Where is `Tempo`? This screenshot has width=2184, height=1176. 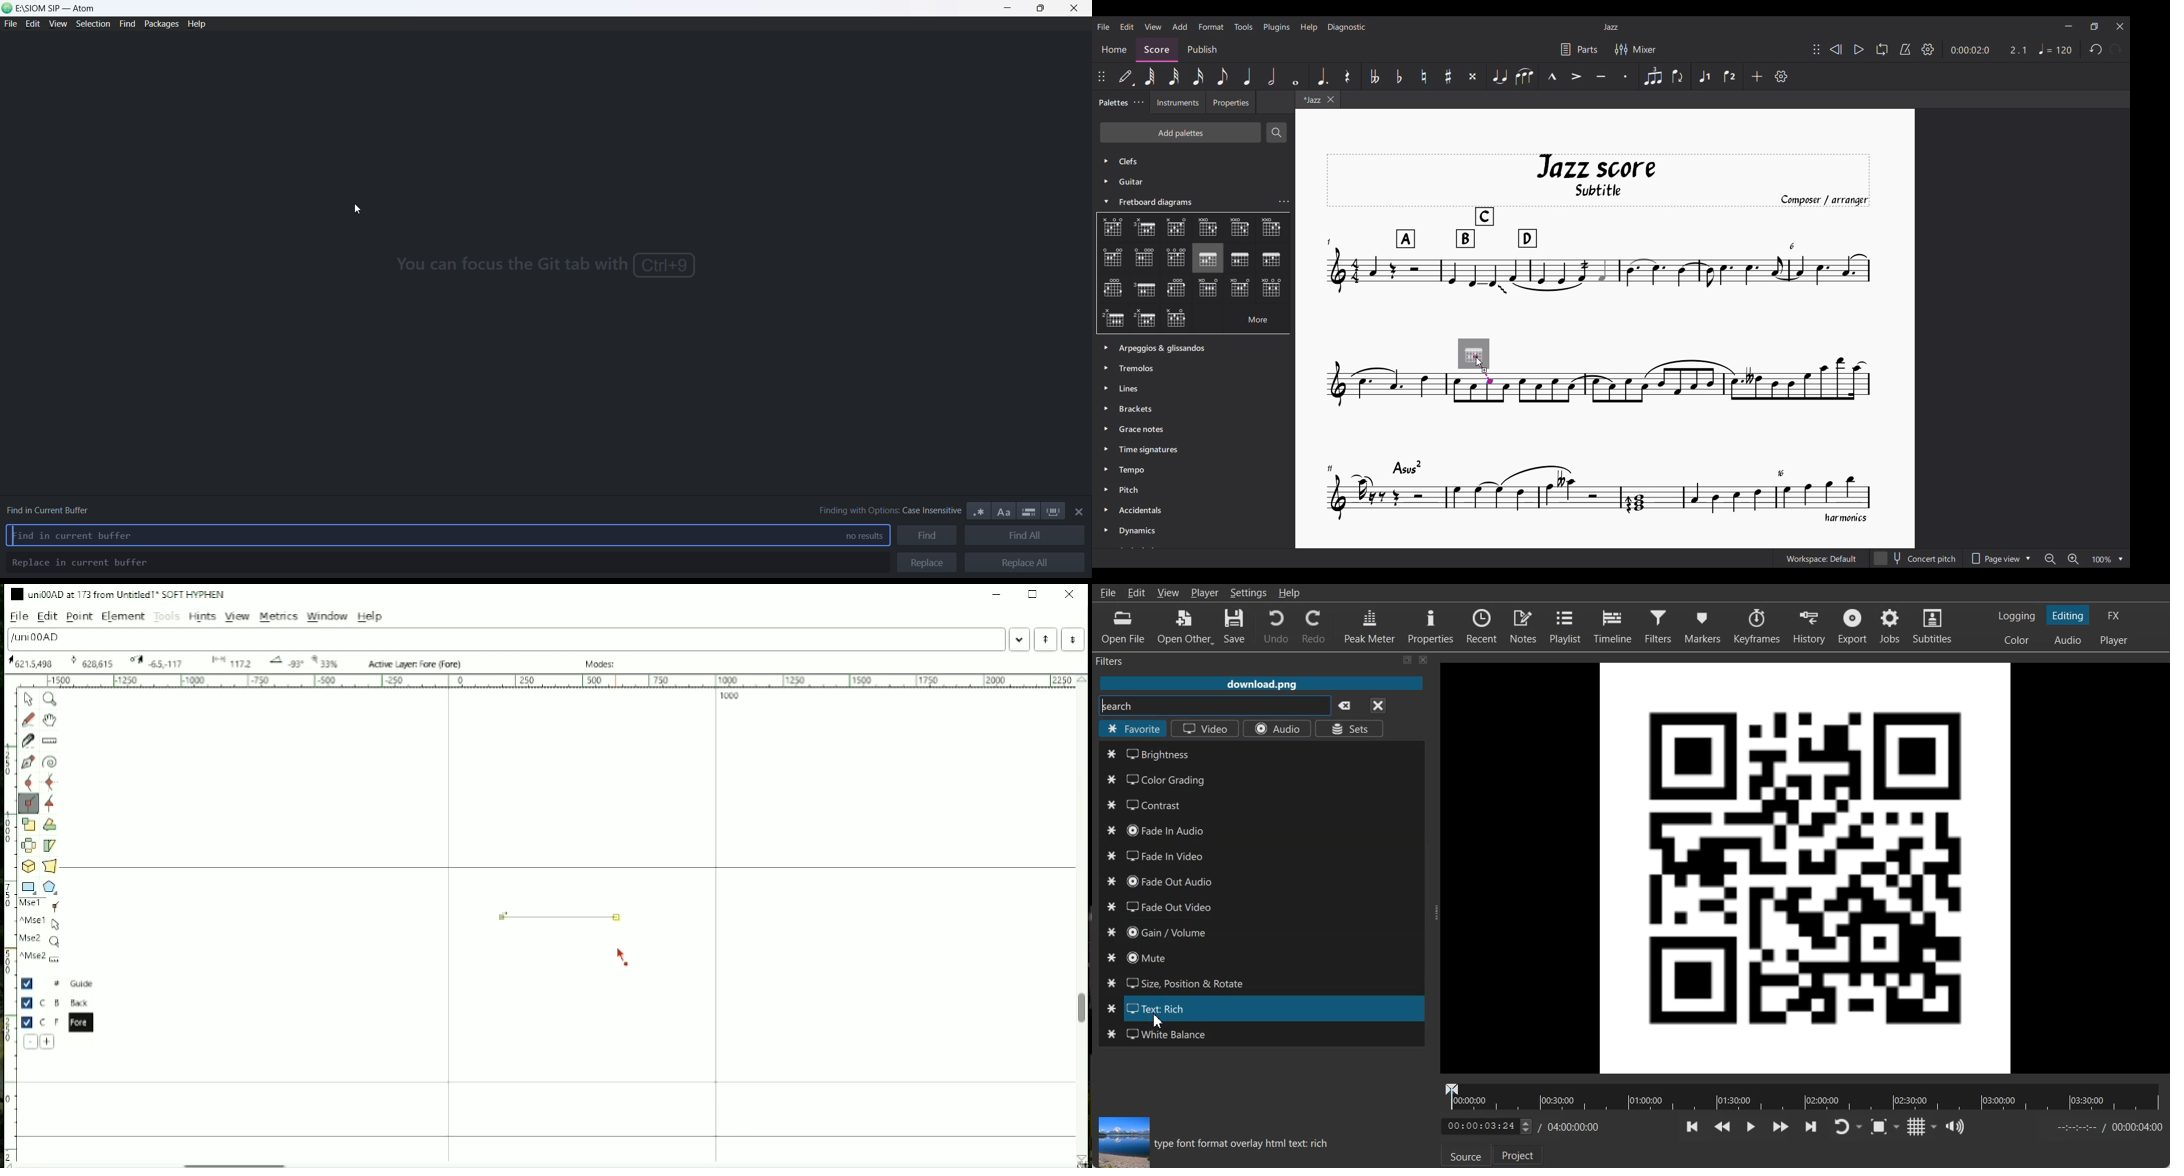 Tempo is located at coordinates (2056, 49).